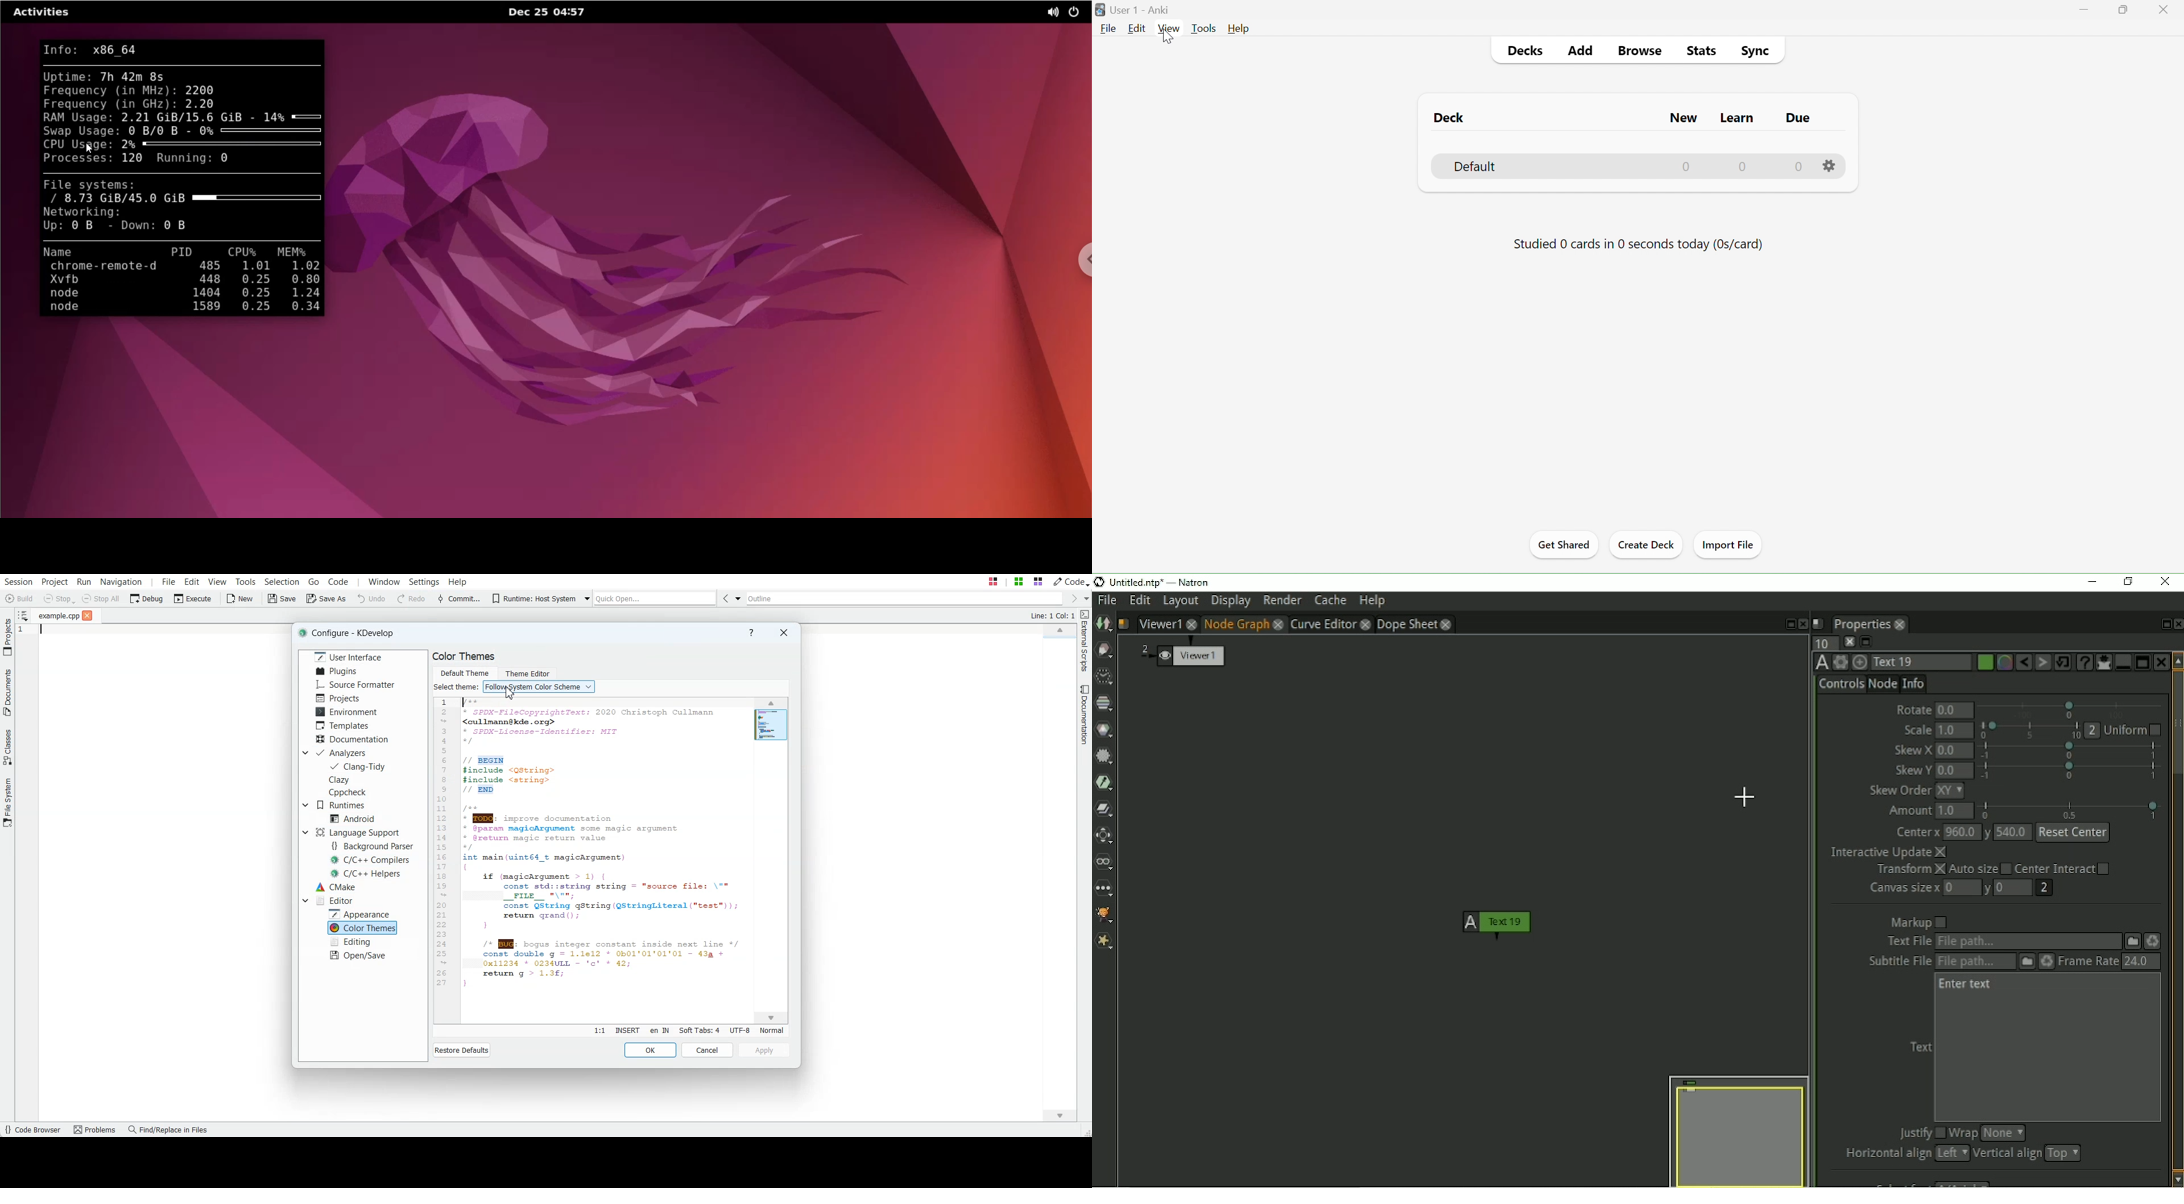 The width and height of the screenshot is (2184, 1204). I want to click on Open/Save, so click(358, 955).